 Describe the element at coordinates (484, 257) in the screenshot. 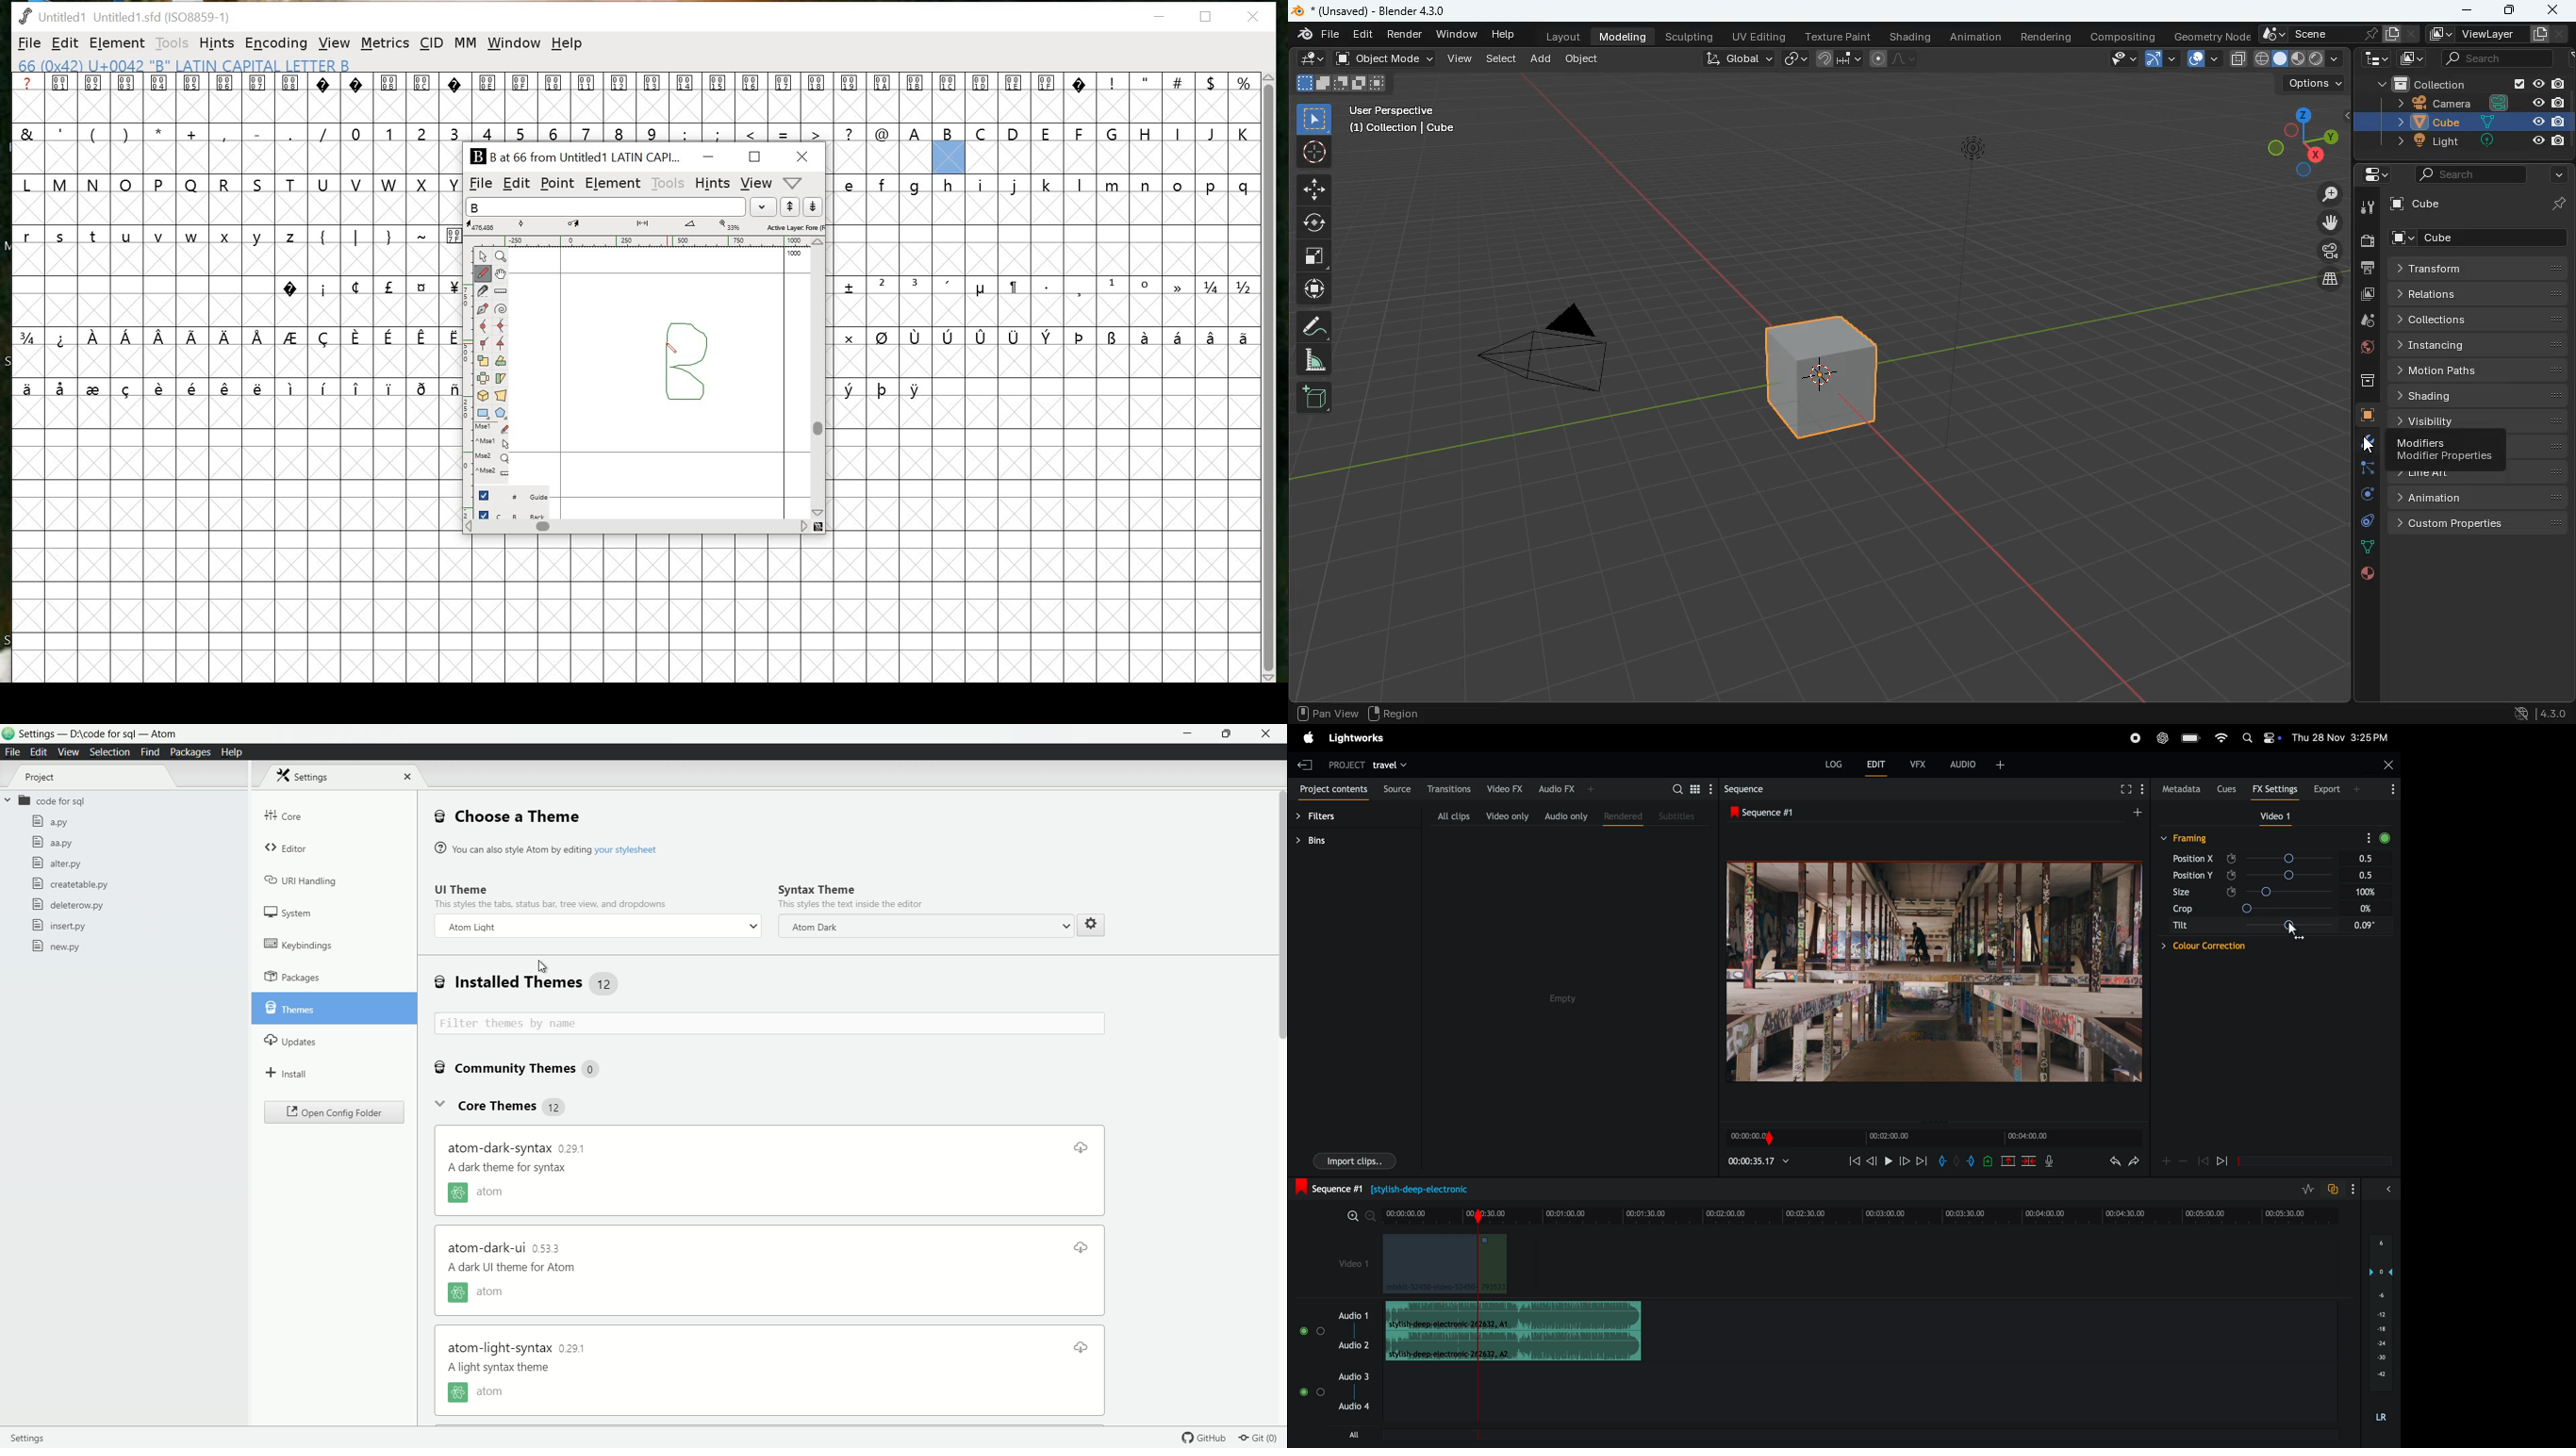

I see `Point` at that location.